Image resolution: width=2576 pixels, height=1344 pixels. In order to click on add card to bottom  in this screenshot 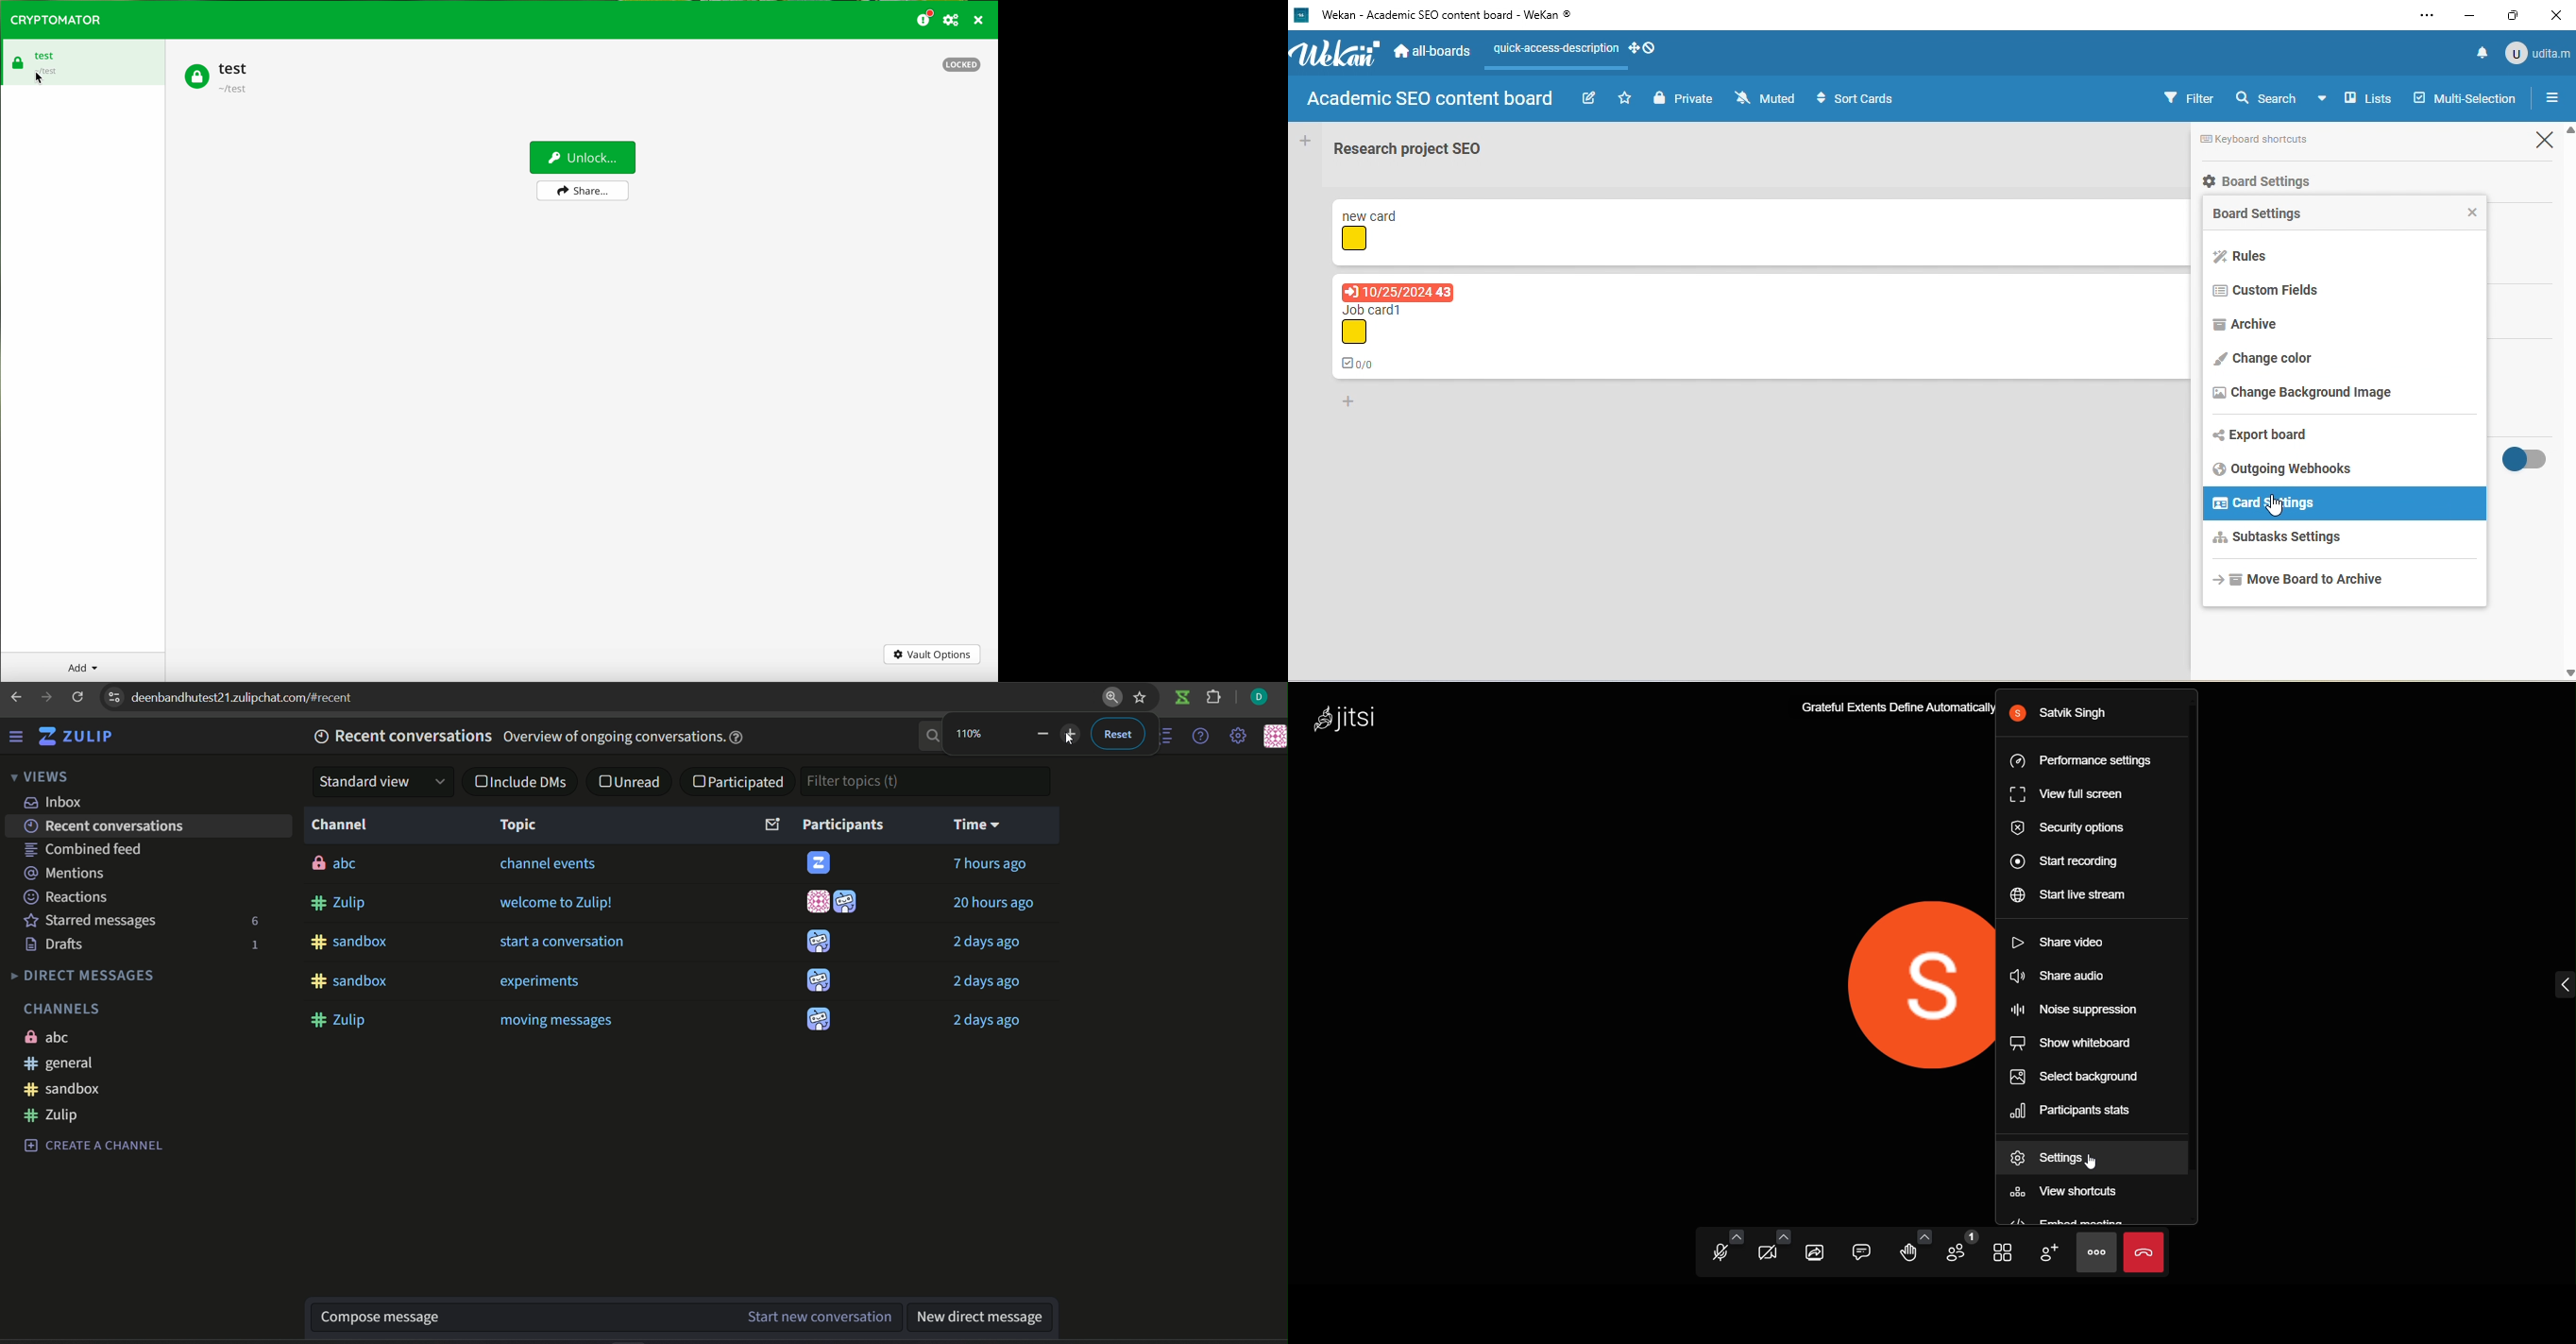, I will do `click(1356, 404)`.